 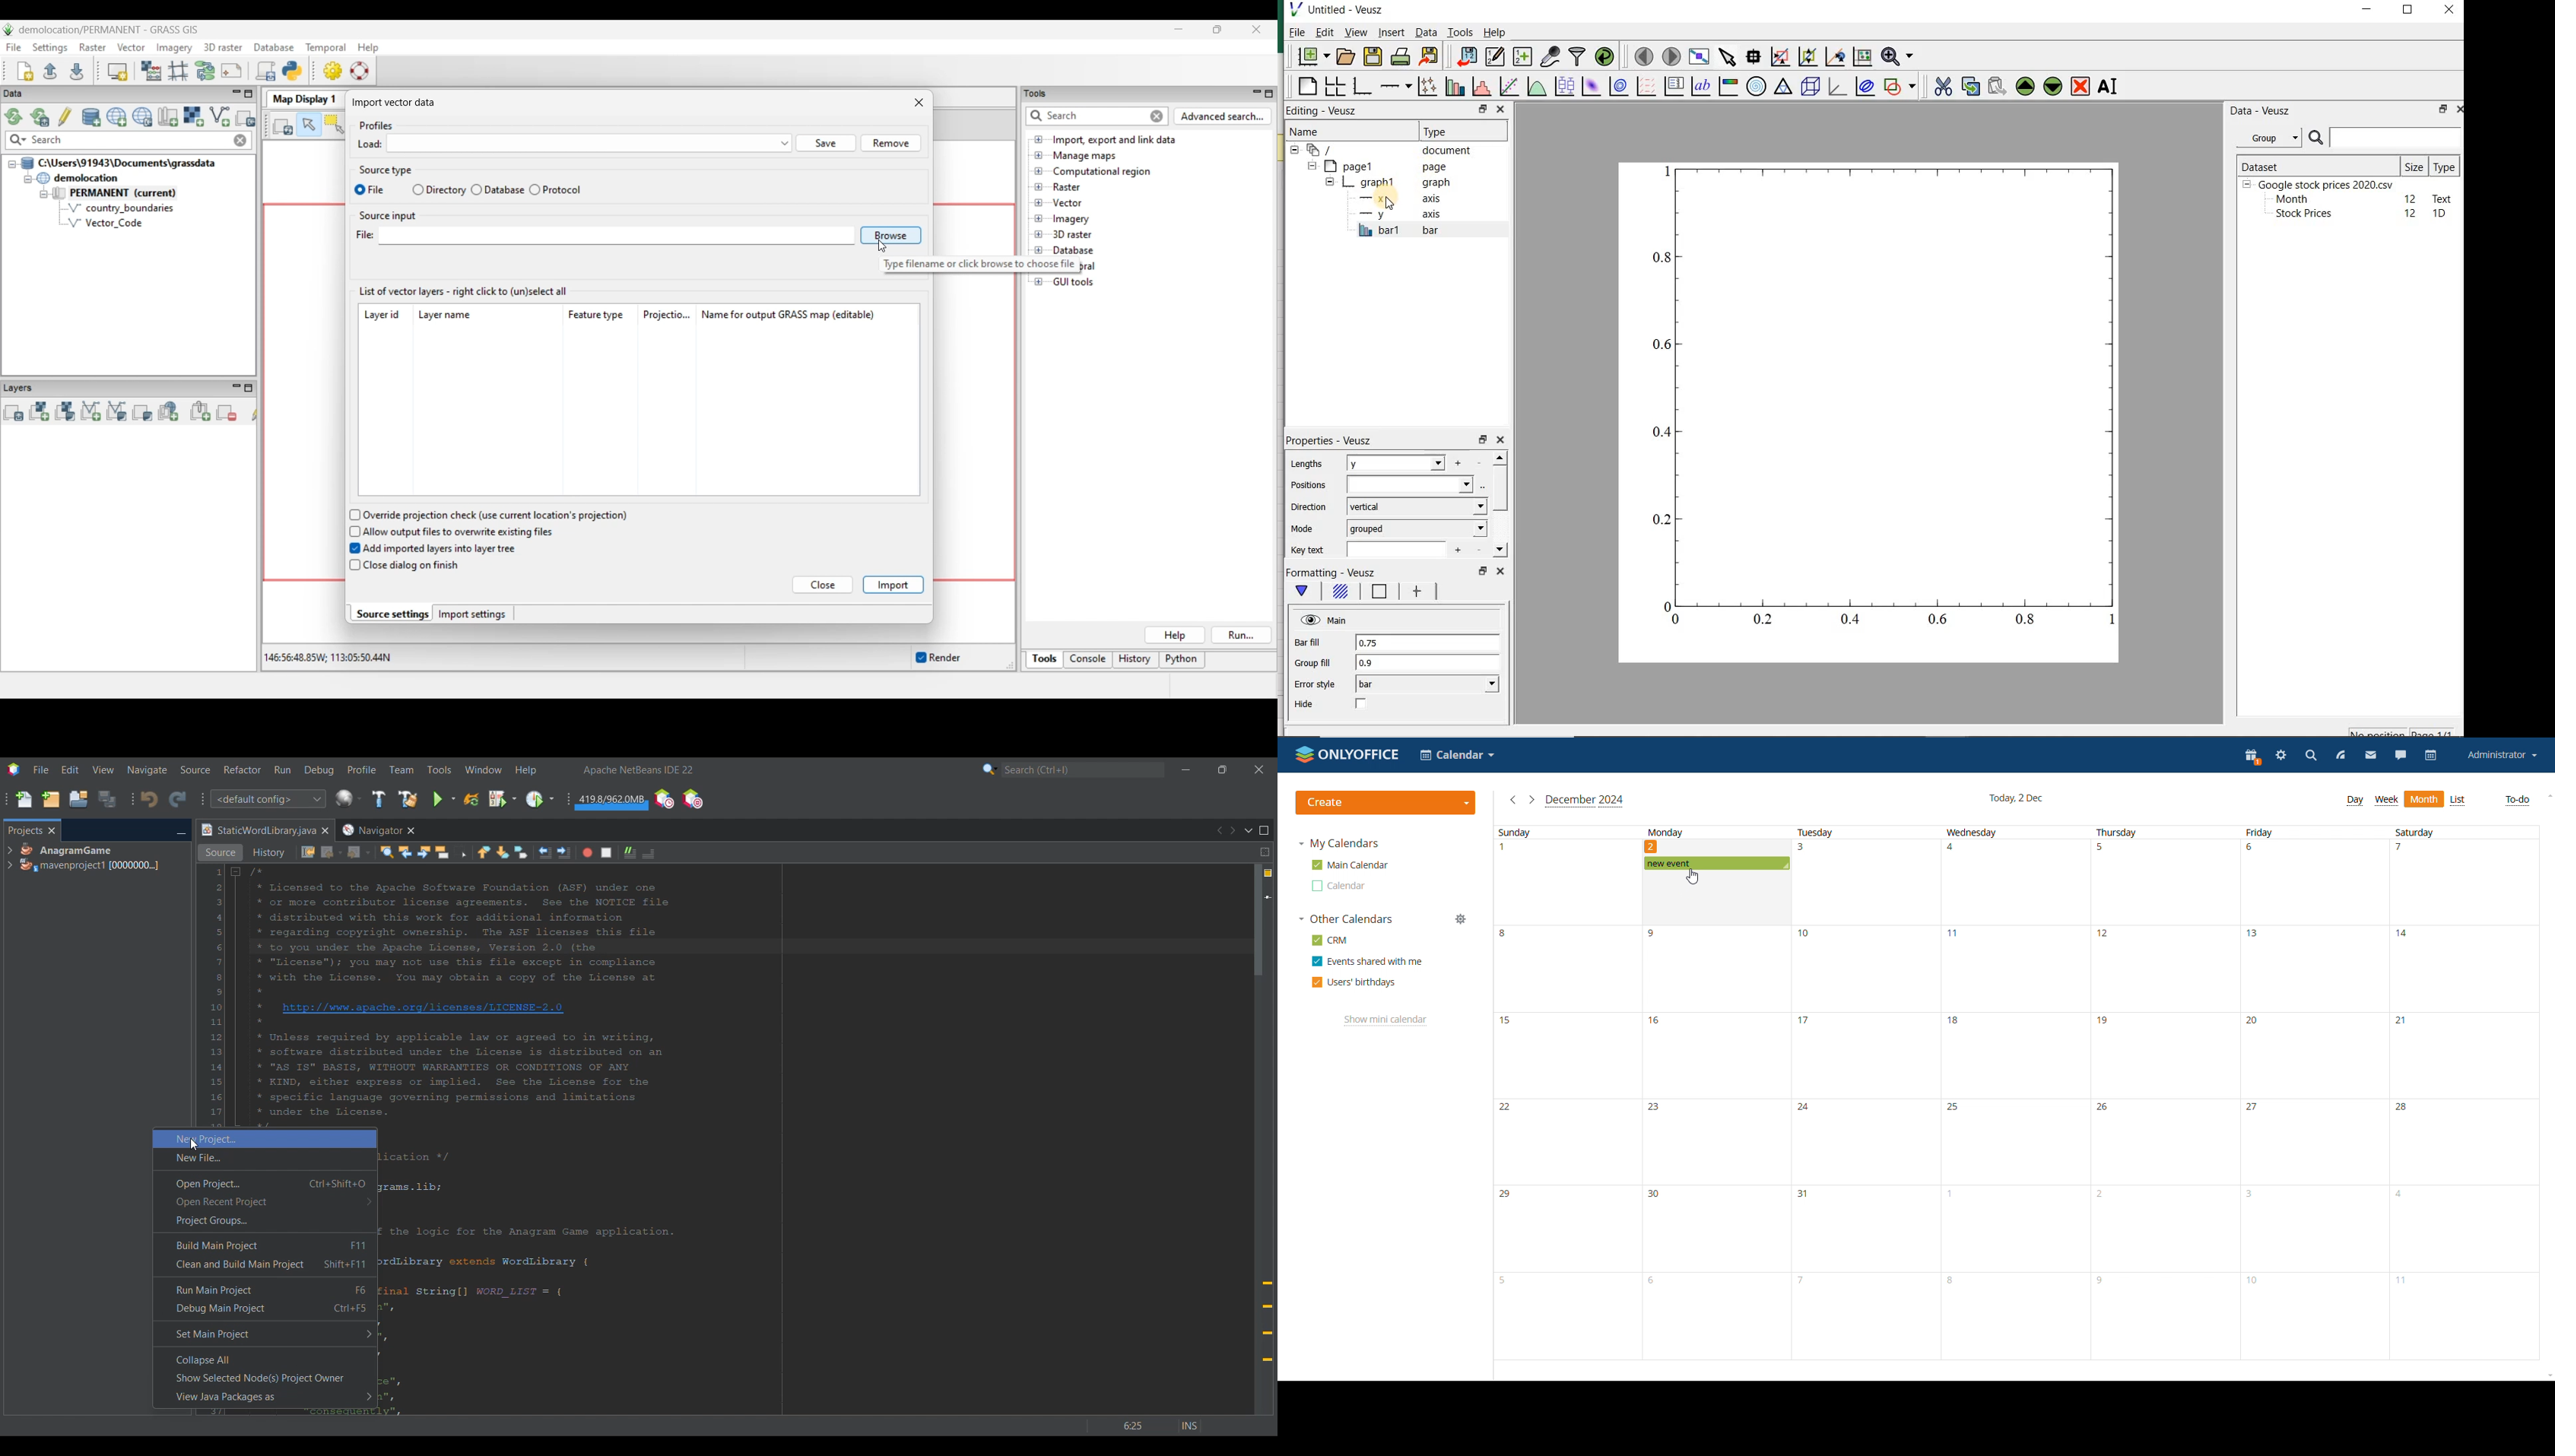 What do you see at coordinates (2282, 756) in the screenshot?
I see `settings` at bounding box center [2282, 756].